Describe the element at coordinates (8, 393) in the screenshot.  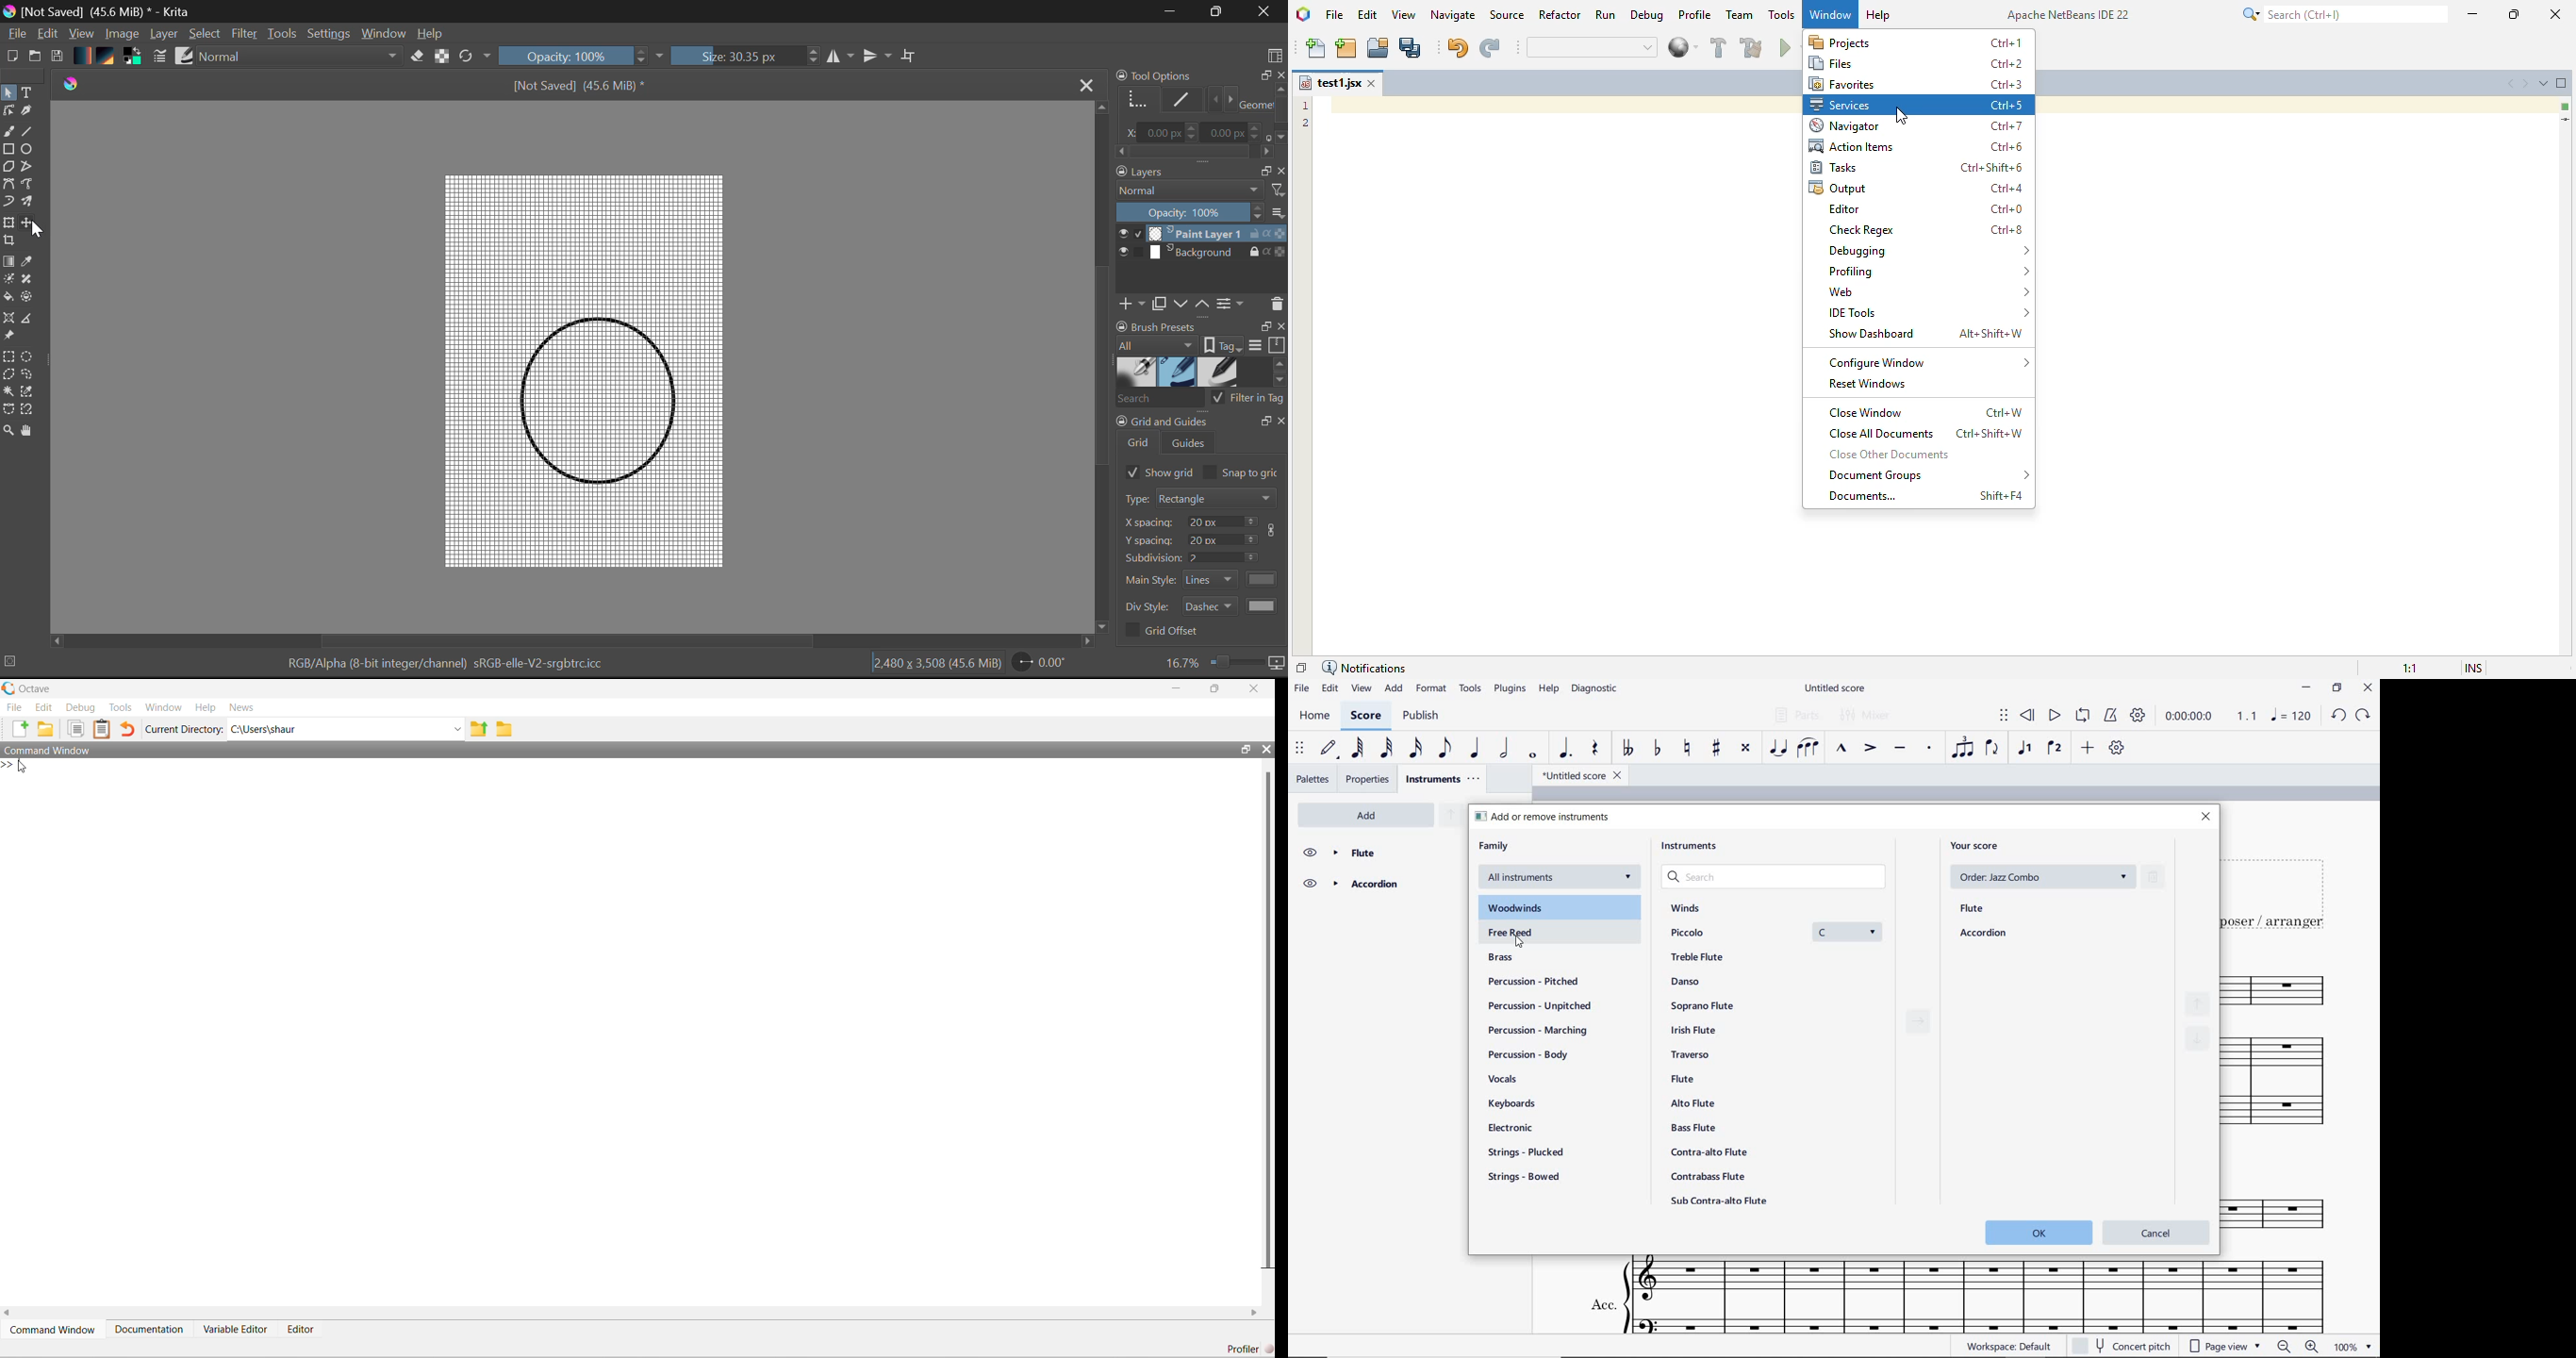
I see `Continuous Selection` at that location.